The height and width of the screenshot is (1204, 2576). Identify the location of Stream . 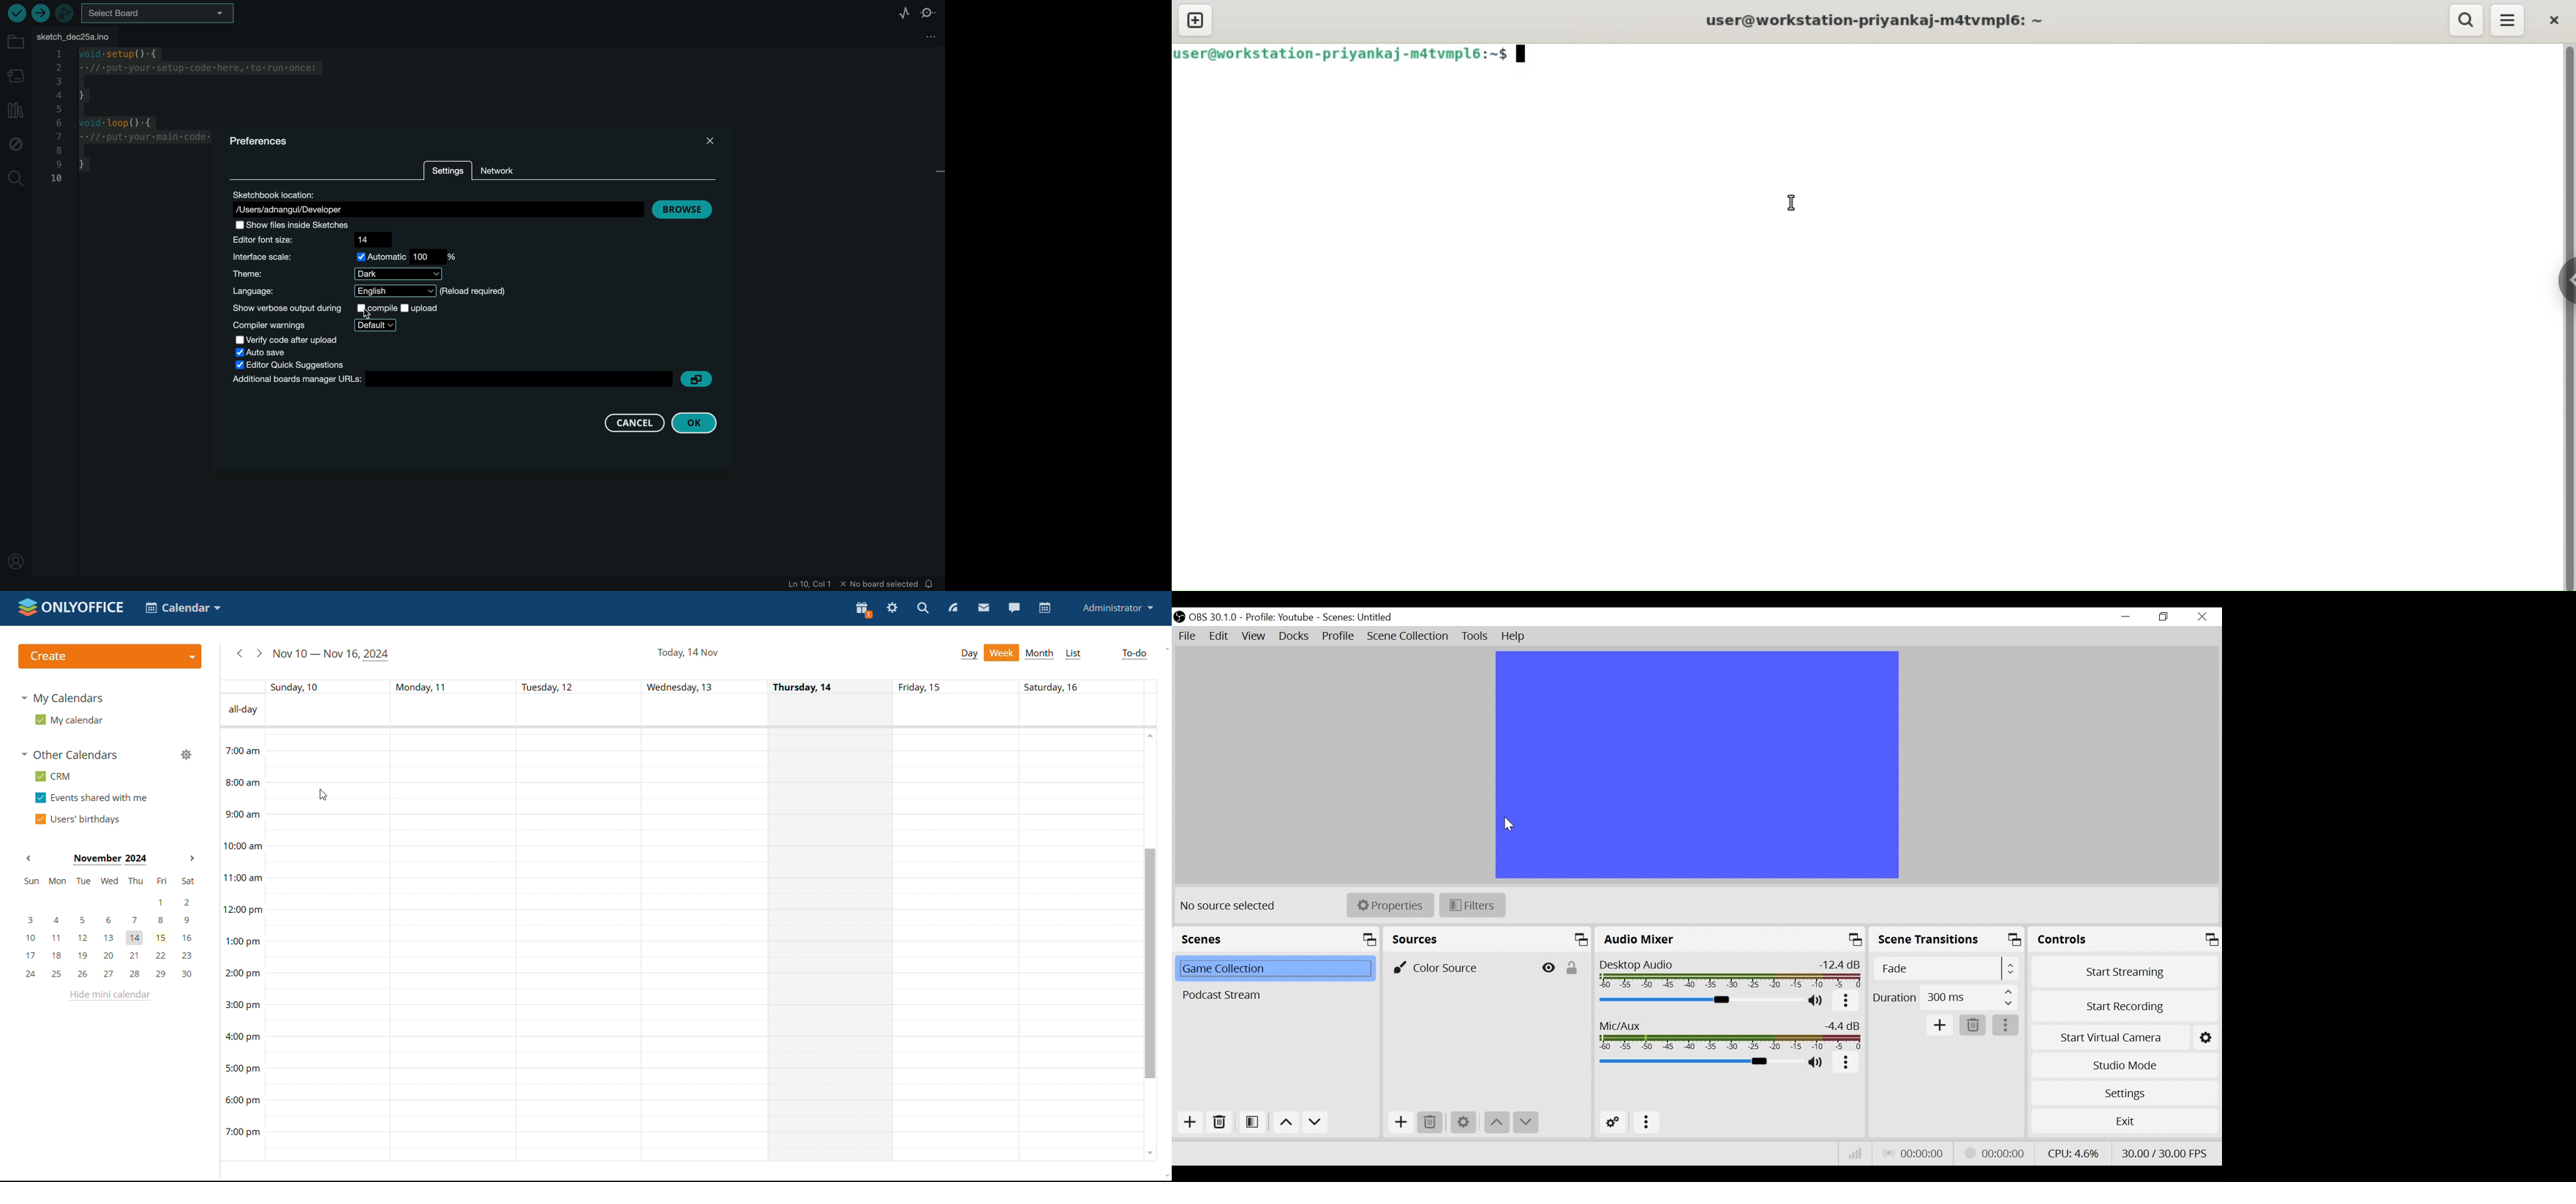
(1997, 1153).